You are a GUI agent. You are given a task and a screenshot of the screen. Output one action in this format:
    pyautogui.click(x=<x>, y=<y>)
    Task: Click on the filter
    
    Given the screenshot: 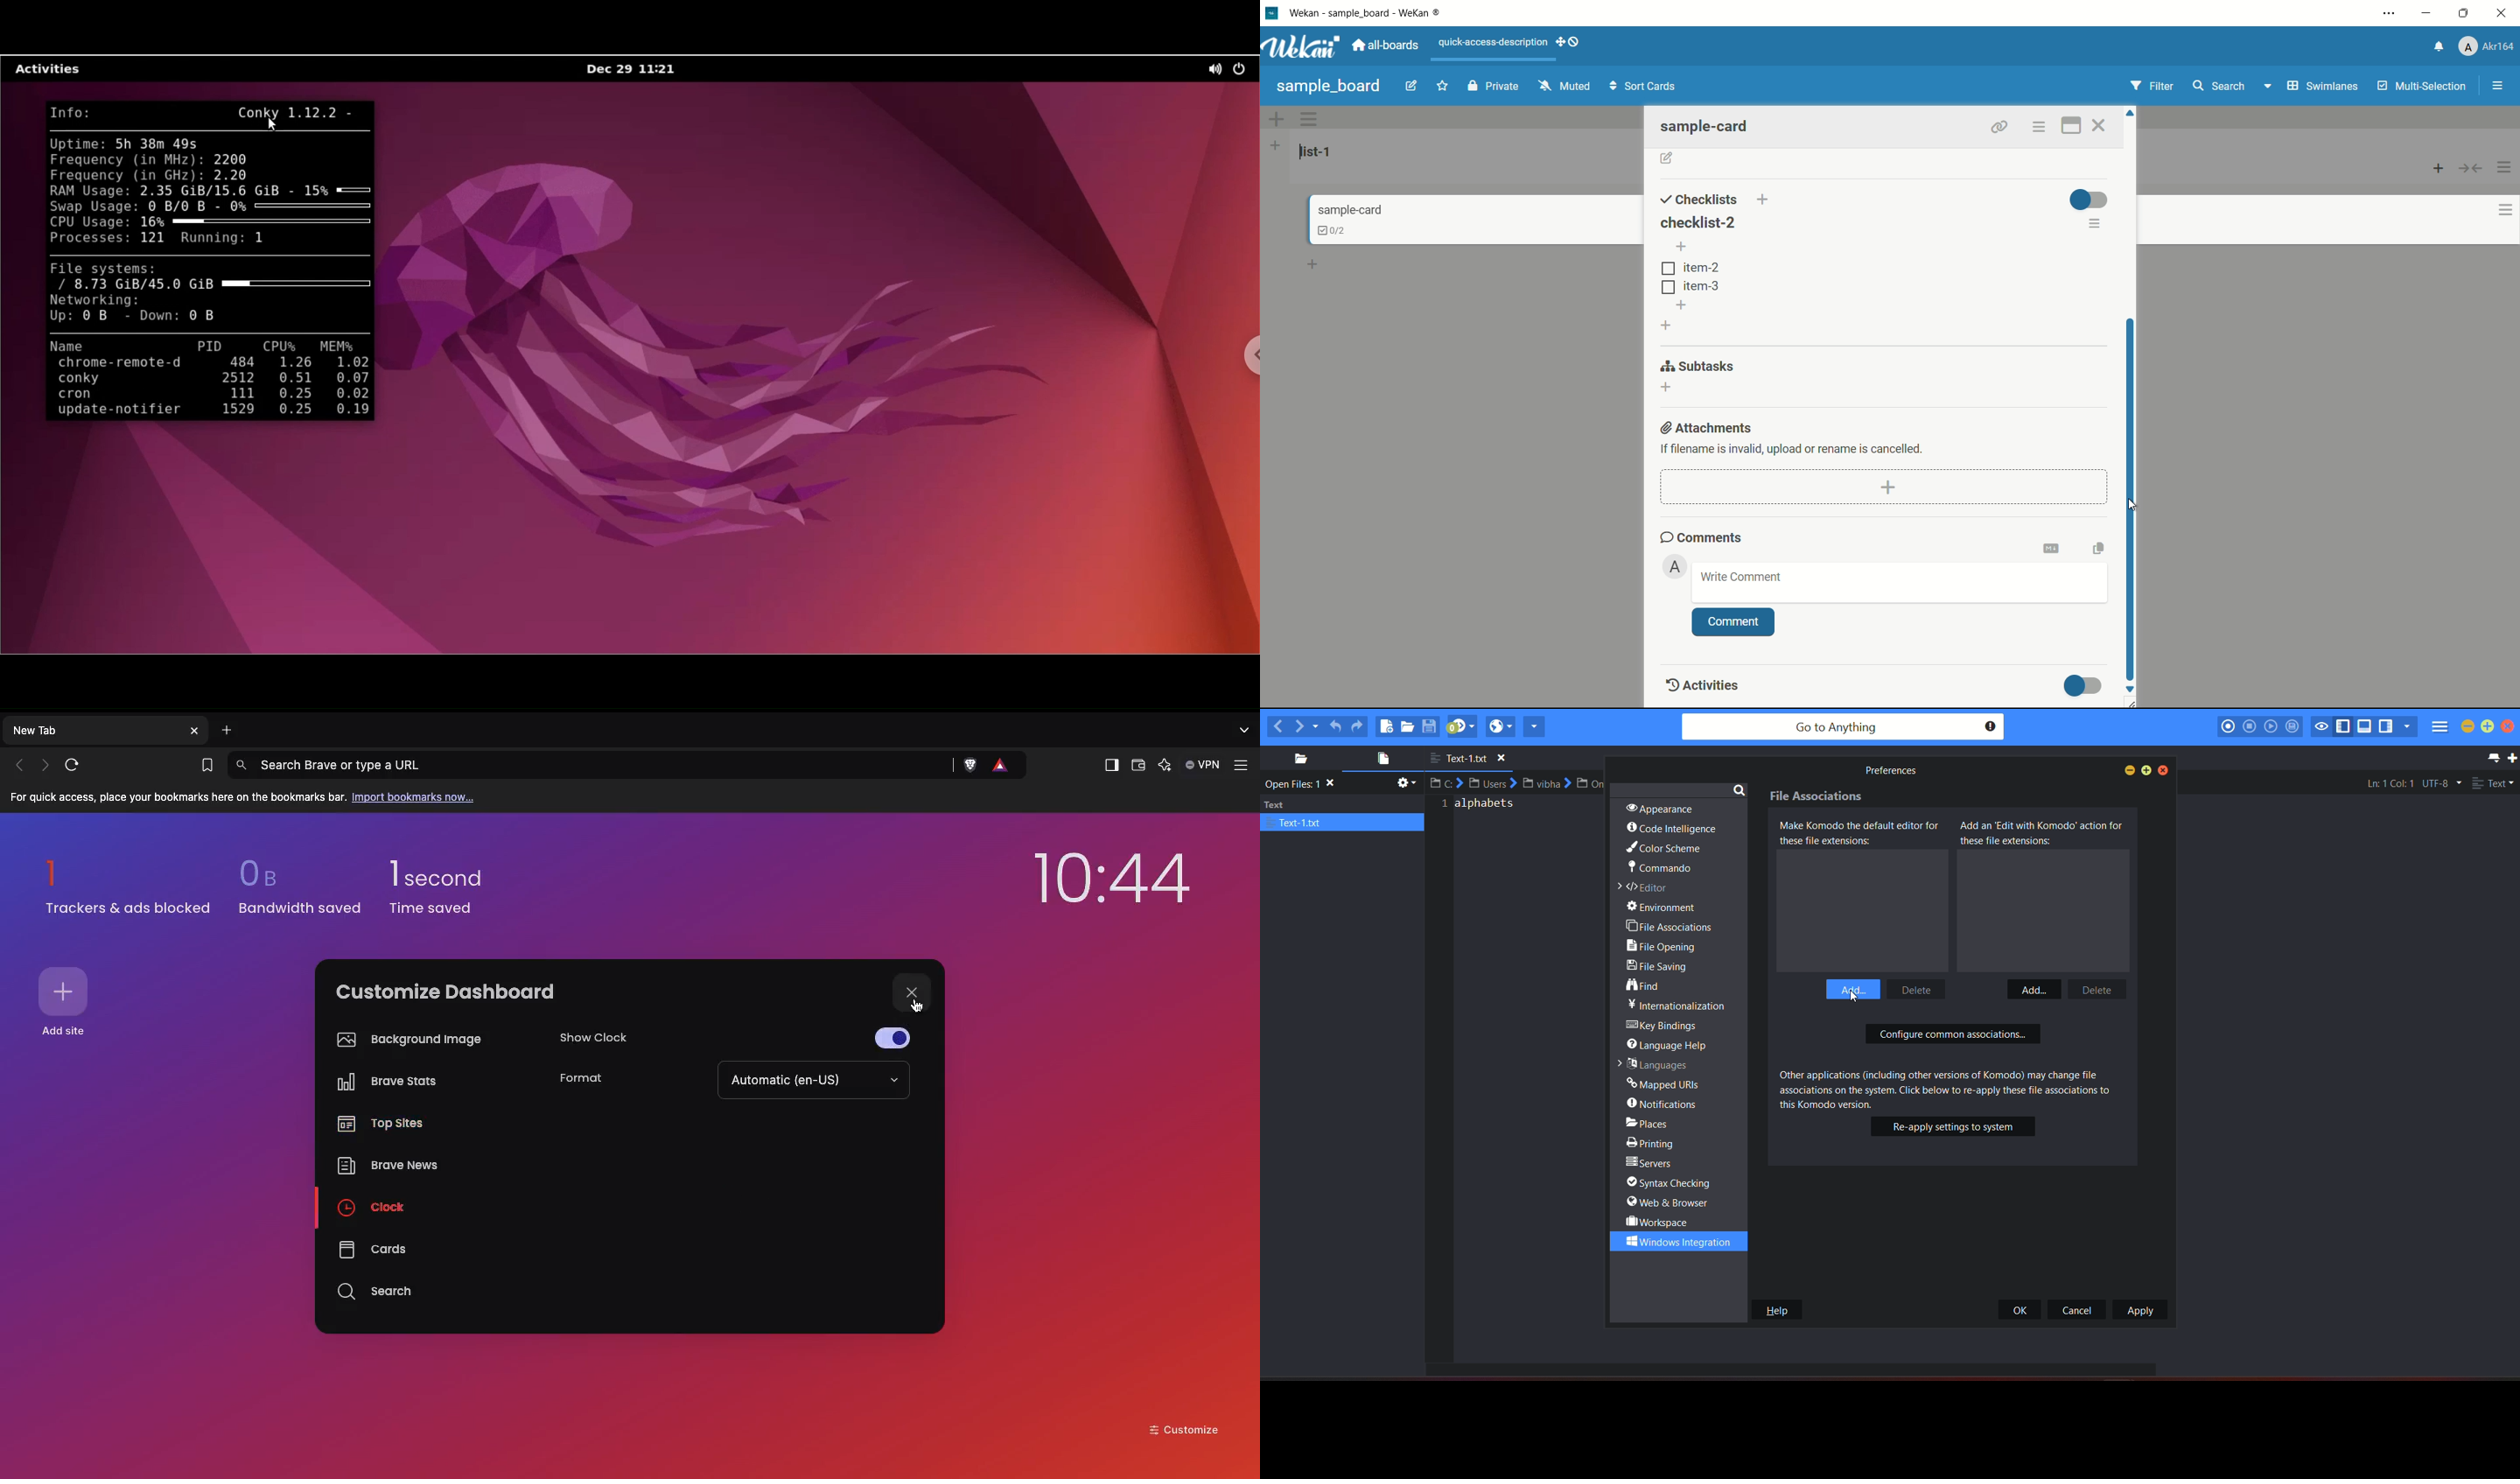 What is the action you would take?
    pyautogui.click(x=2153, y=86)
    